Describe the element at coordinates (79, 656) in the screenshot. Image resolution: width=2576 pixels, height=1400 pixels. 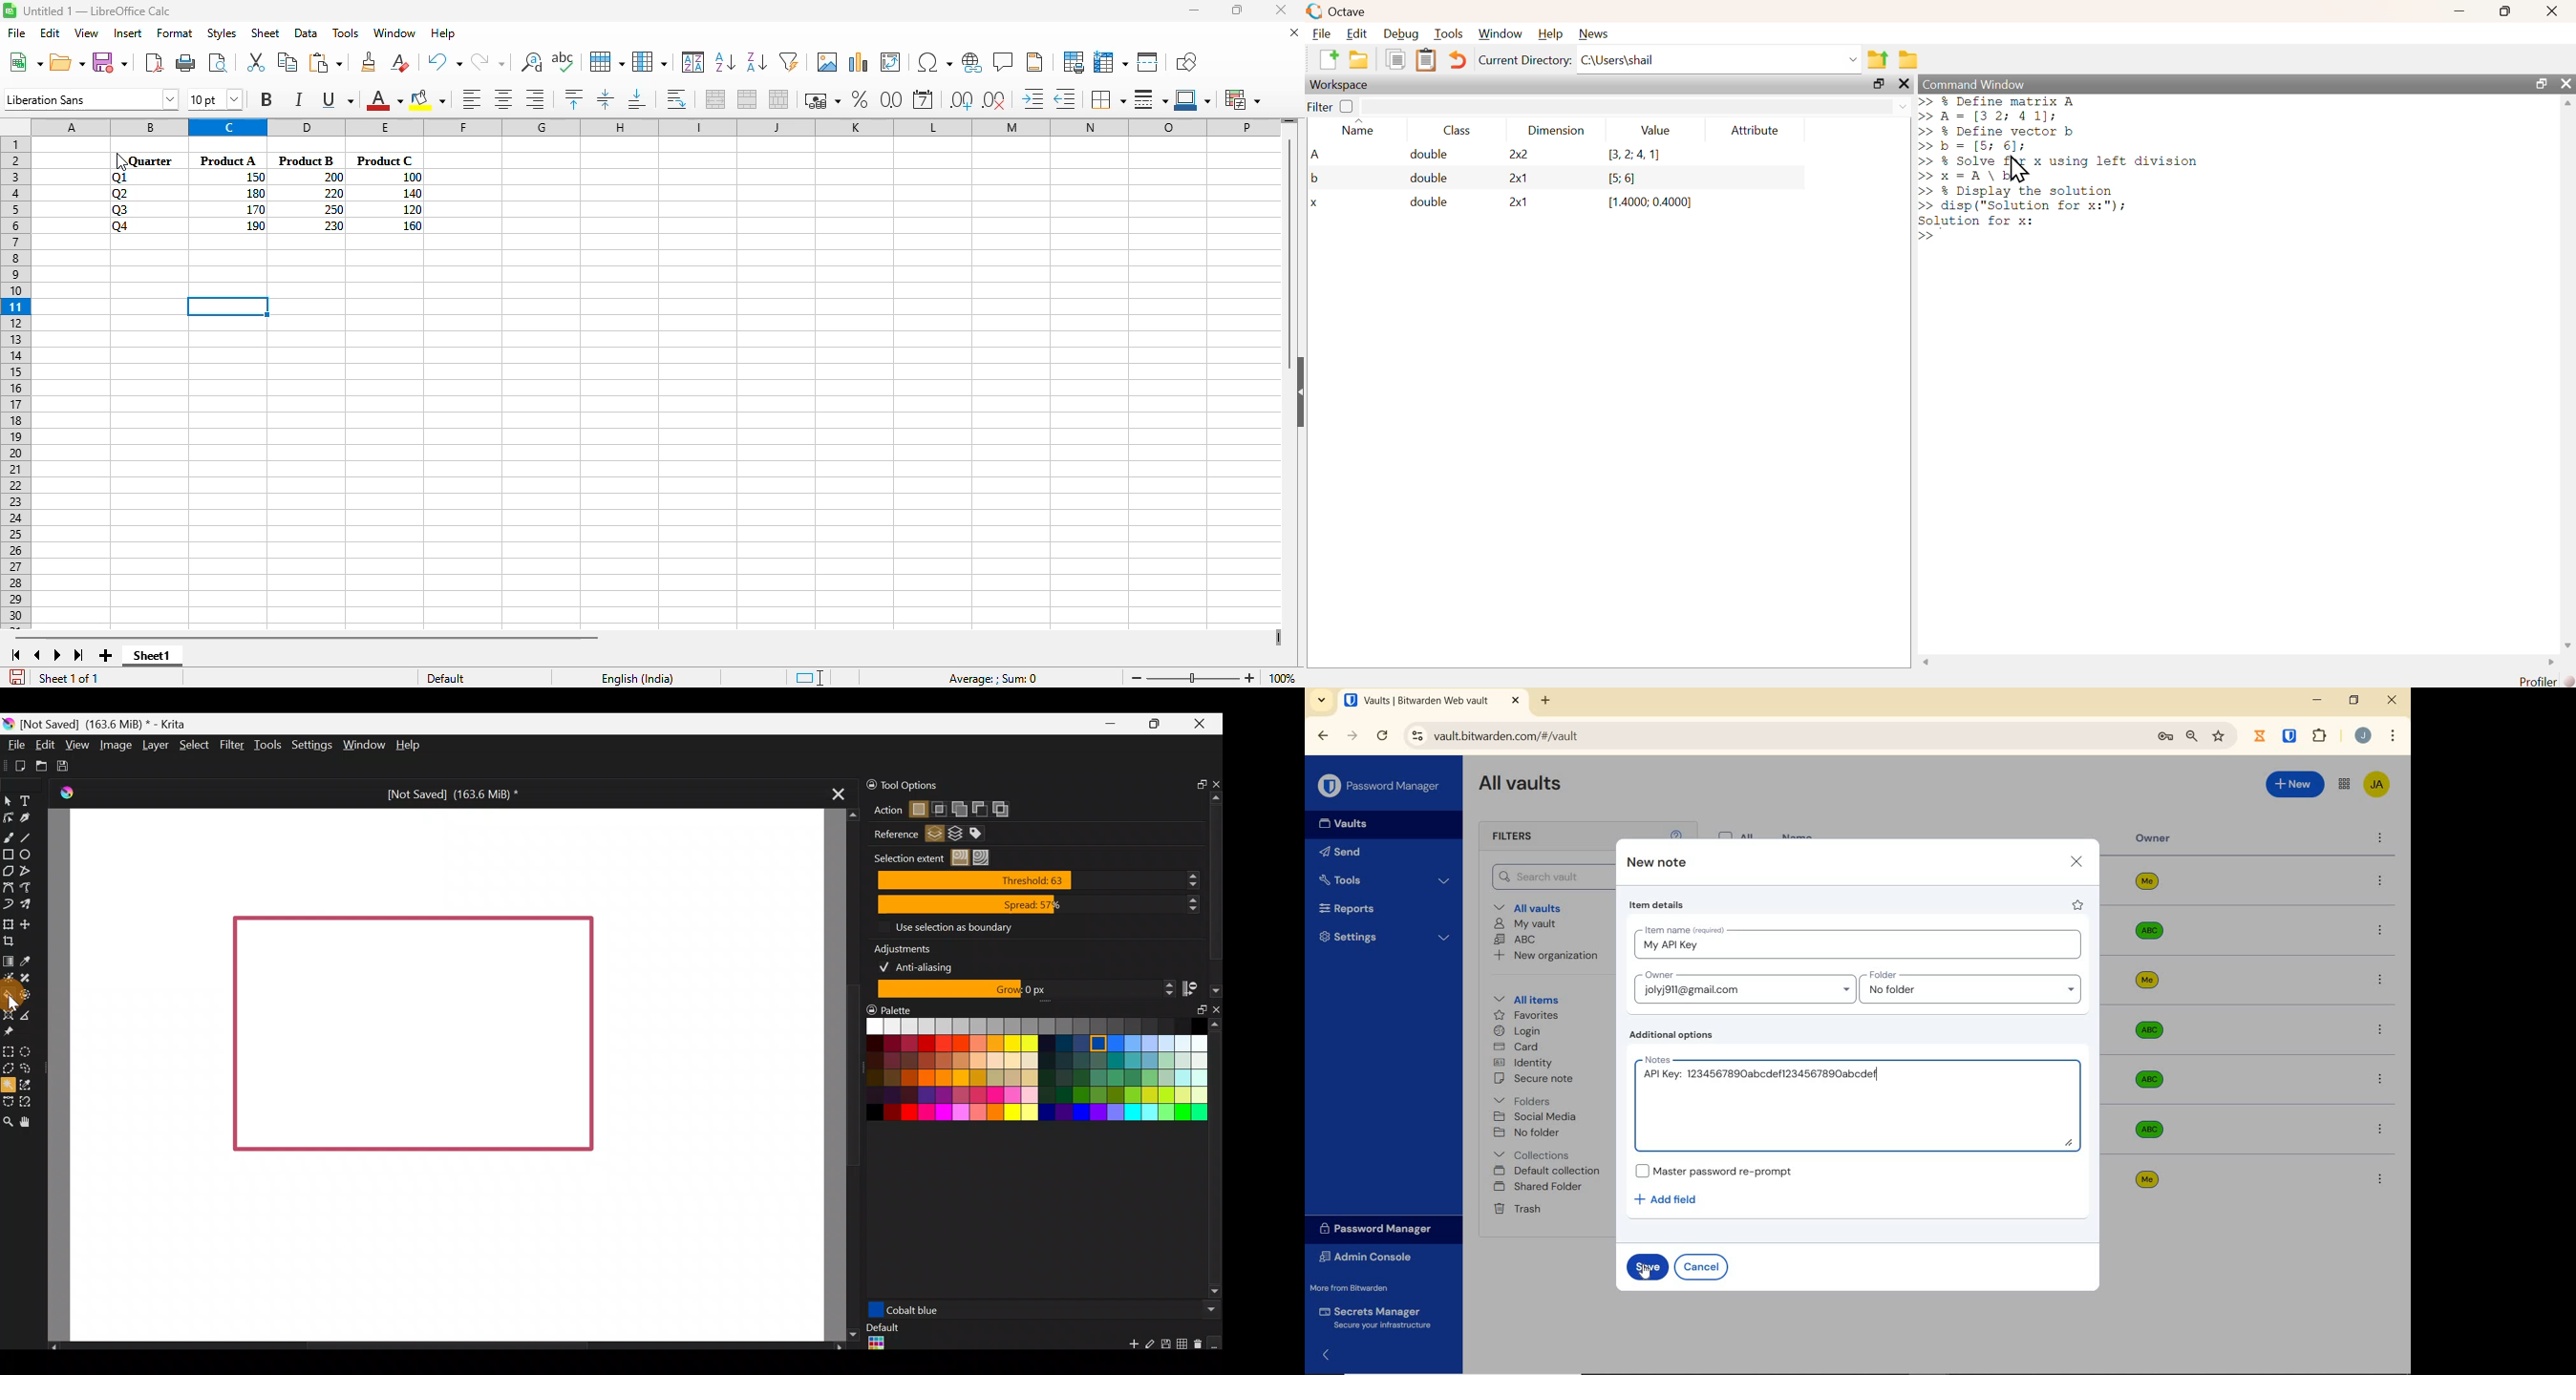
I see `scroll to last sheet` at that location.